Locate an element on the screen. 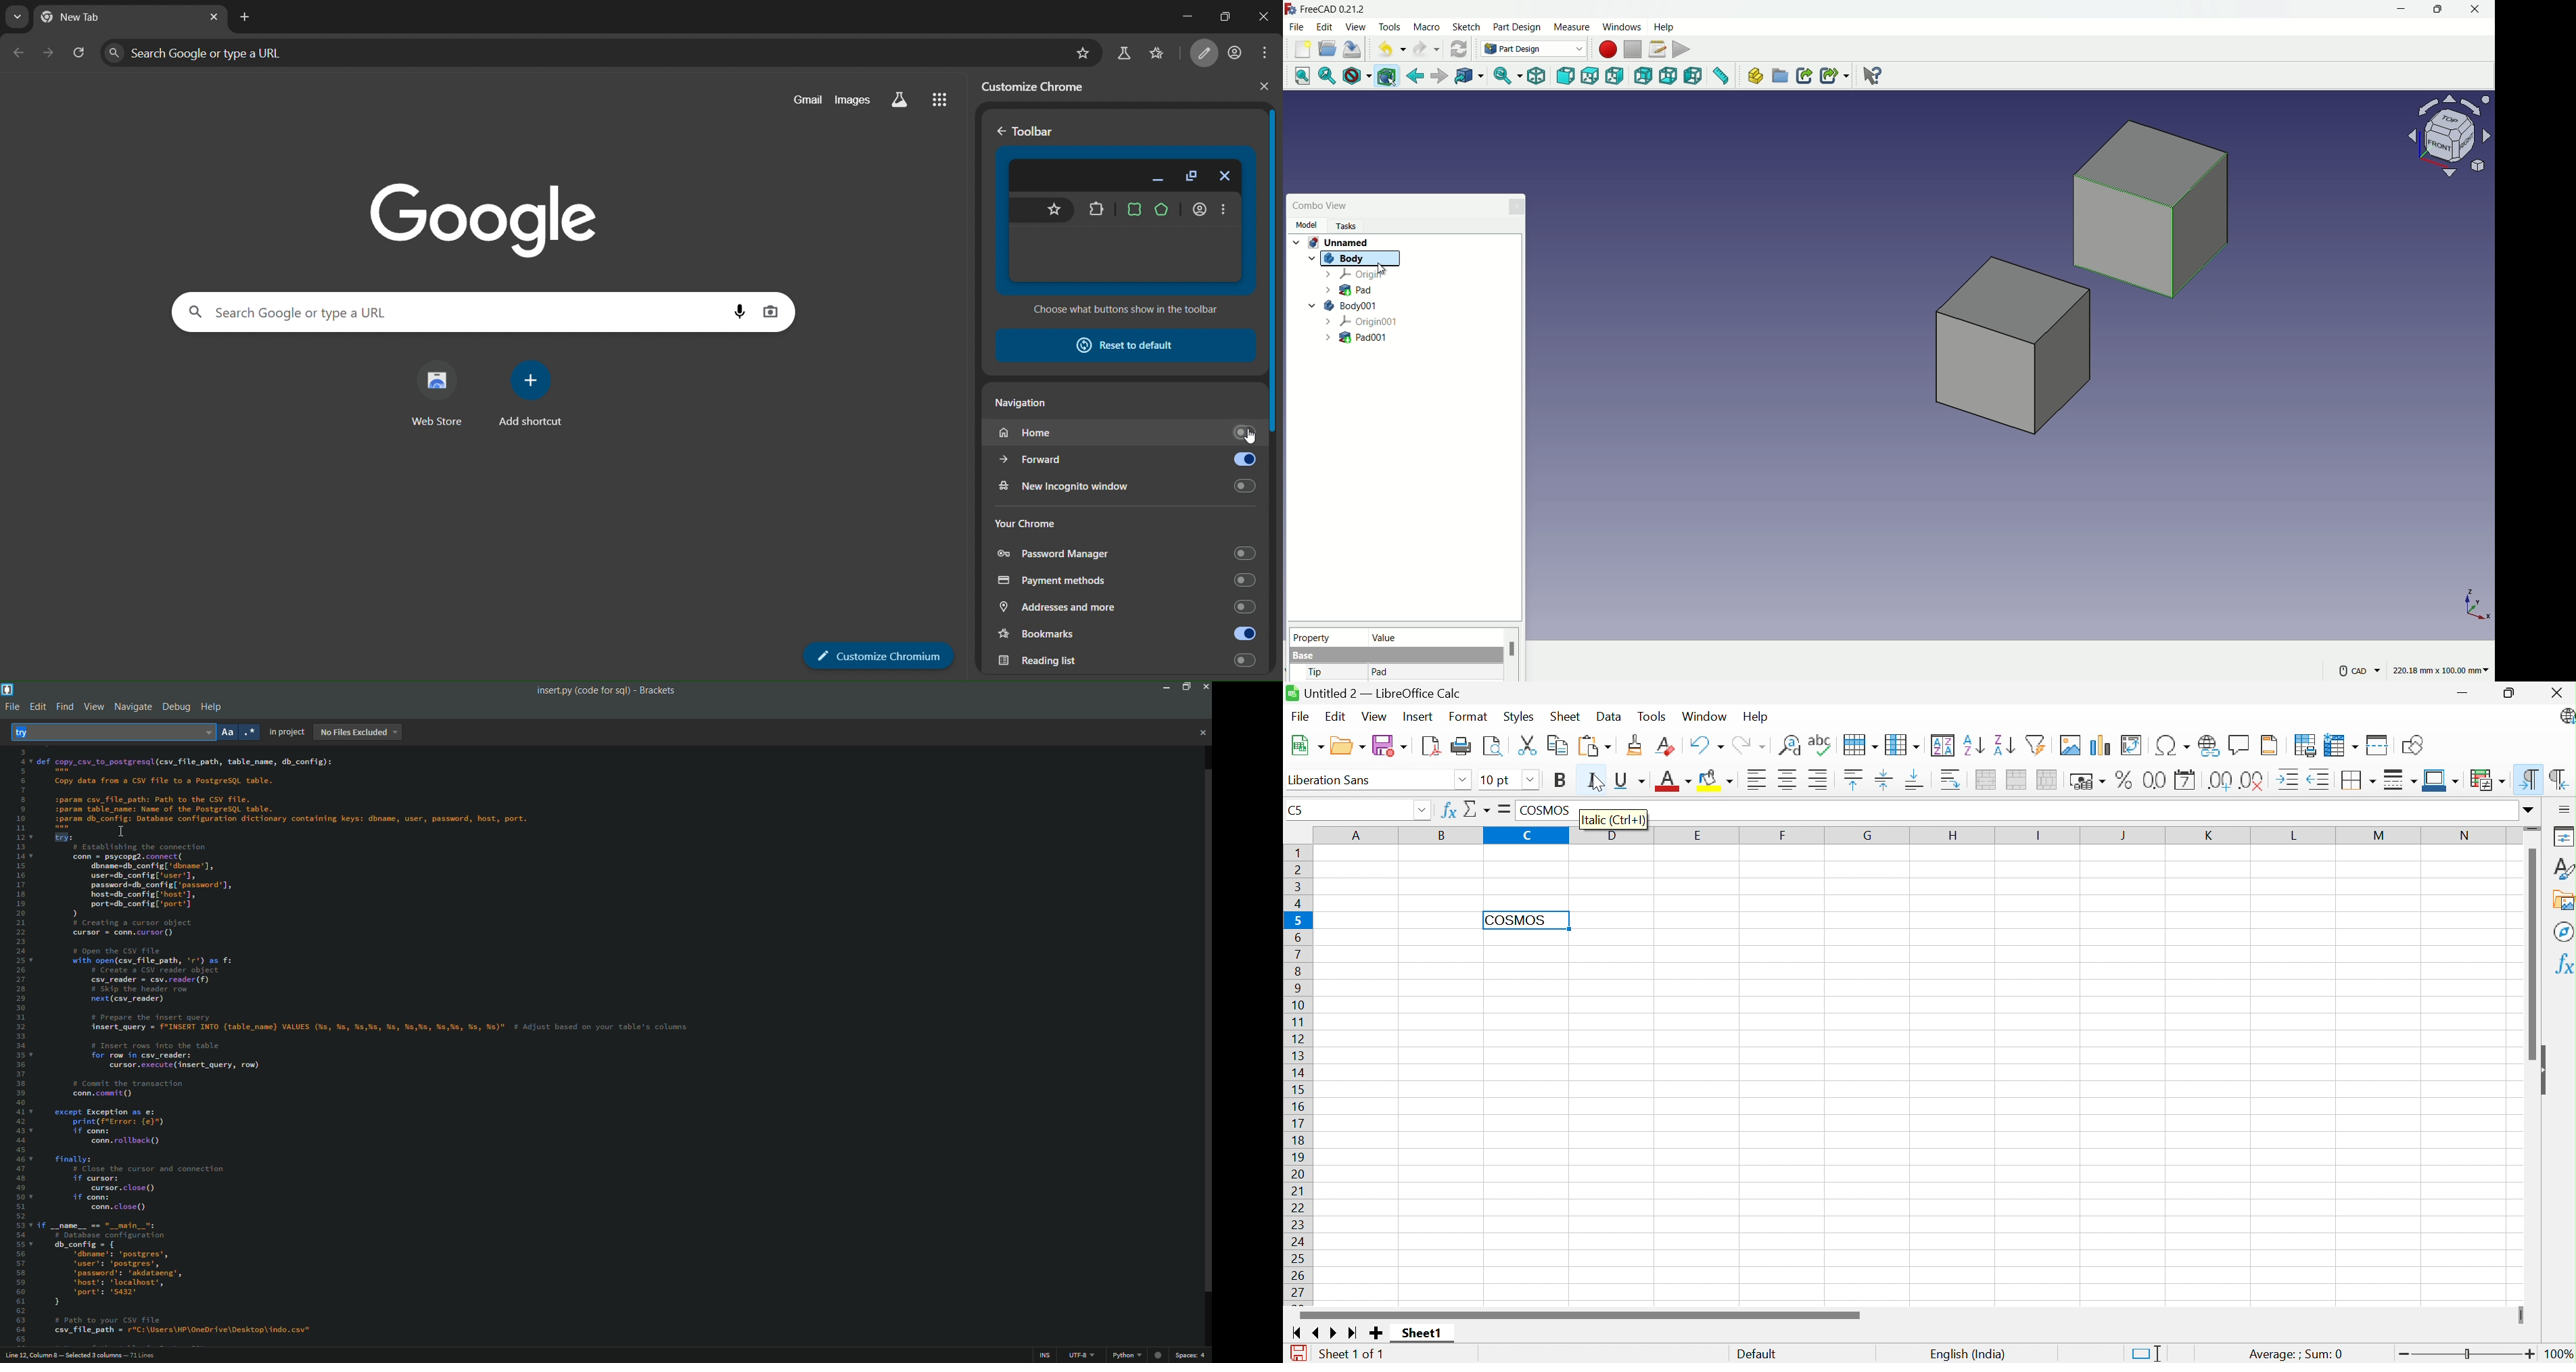 This screenshot has width=2576, height=1372. help is located at coordinates (1665, 26).